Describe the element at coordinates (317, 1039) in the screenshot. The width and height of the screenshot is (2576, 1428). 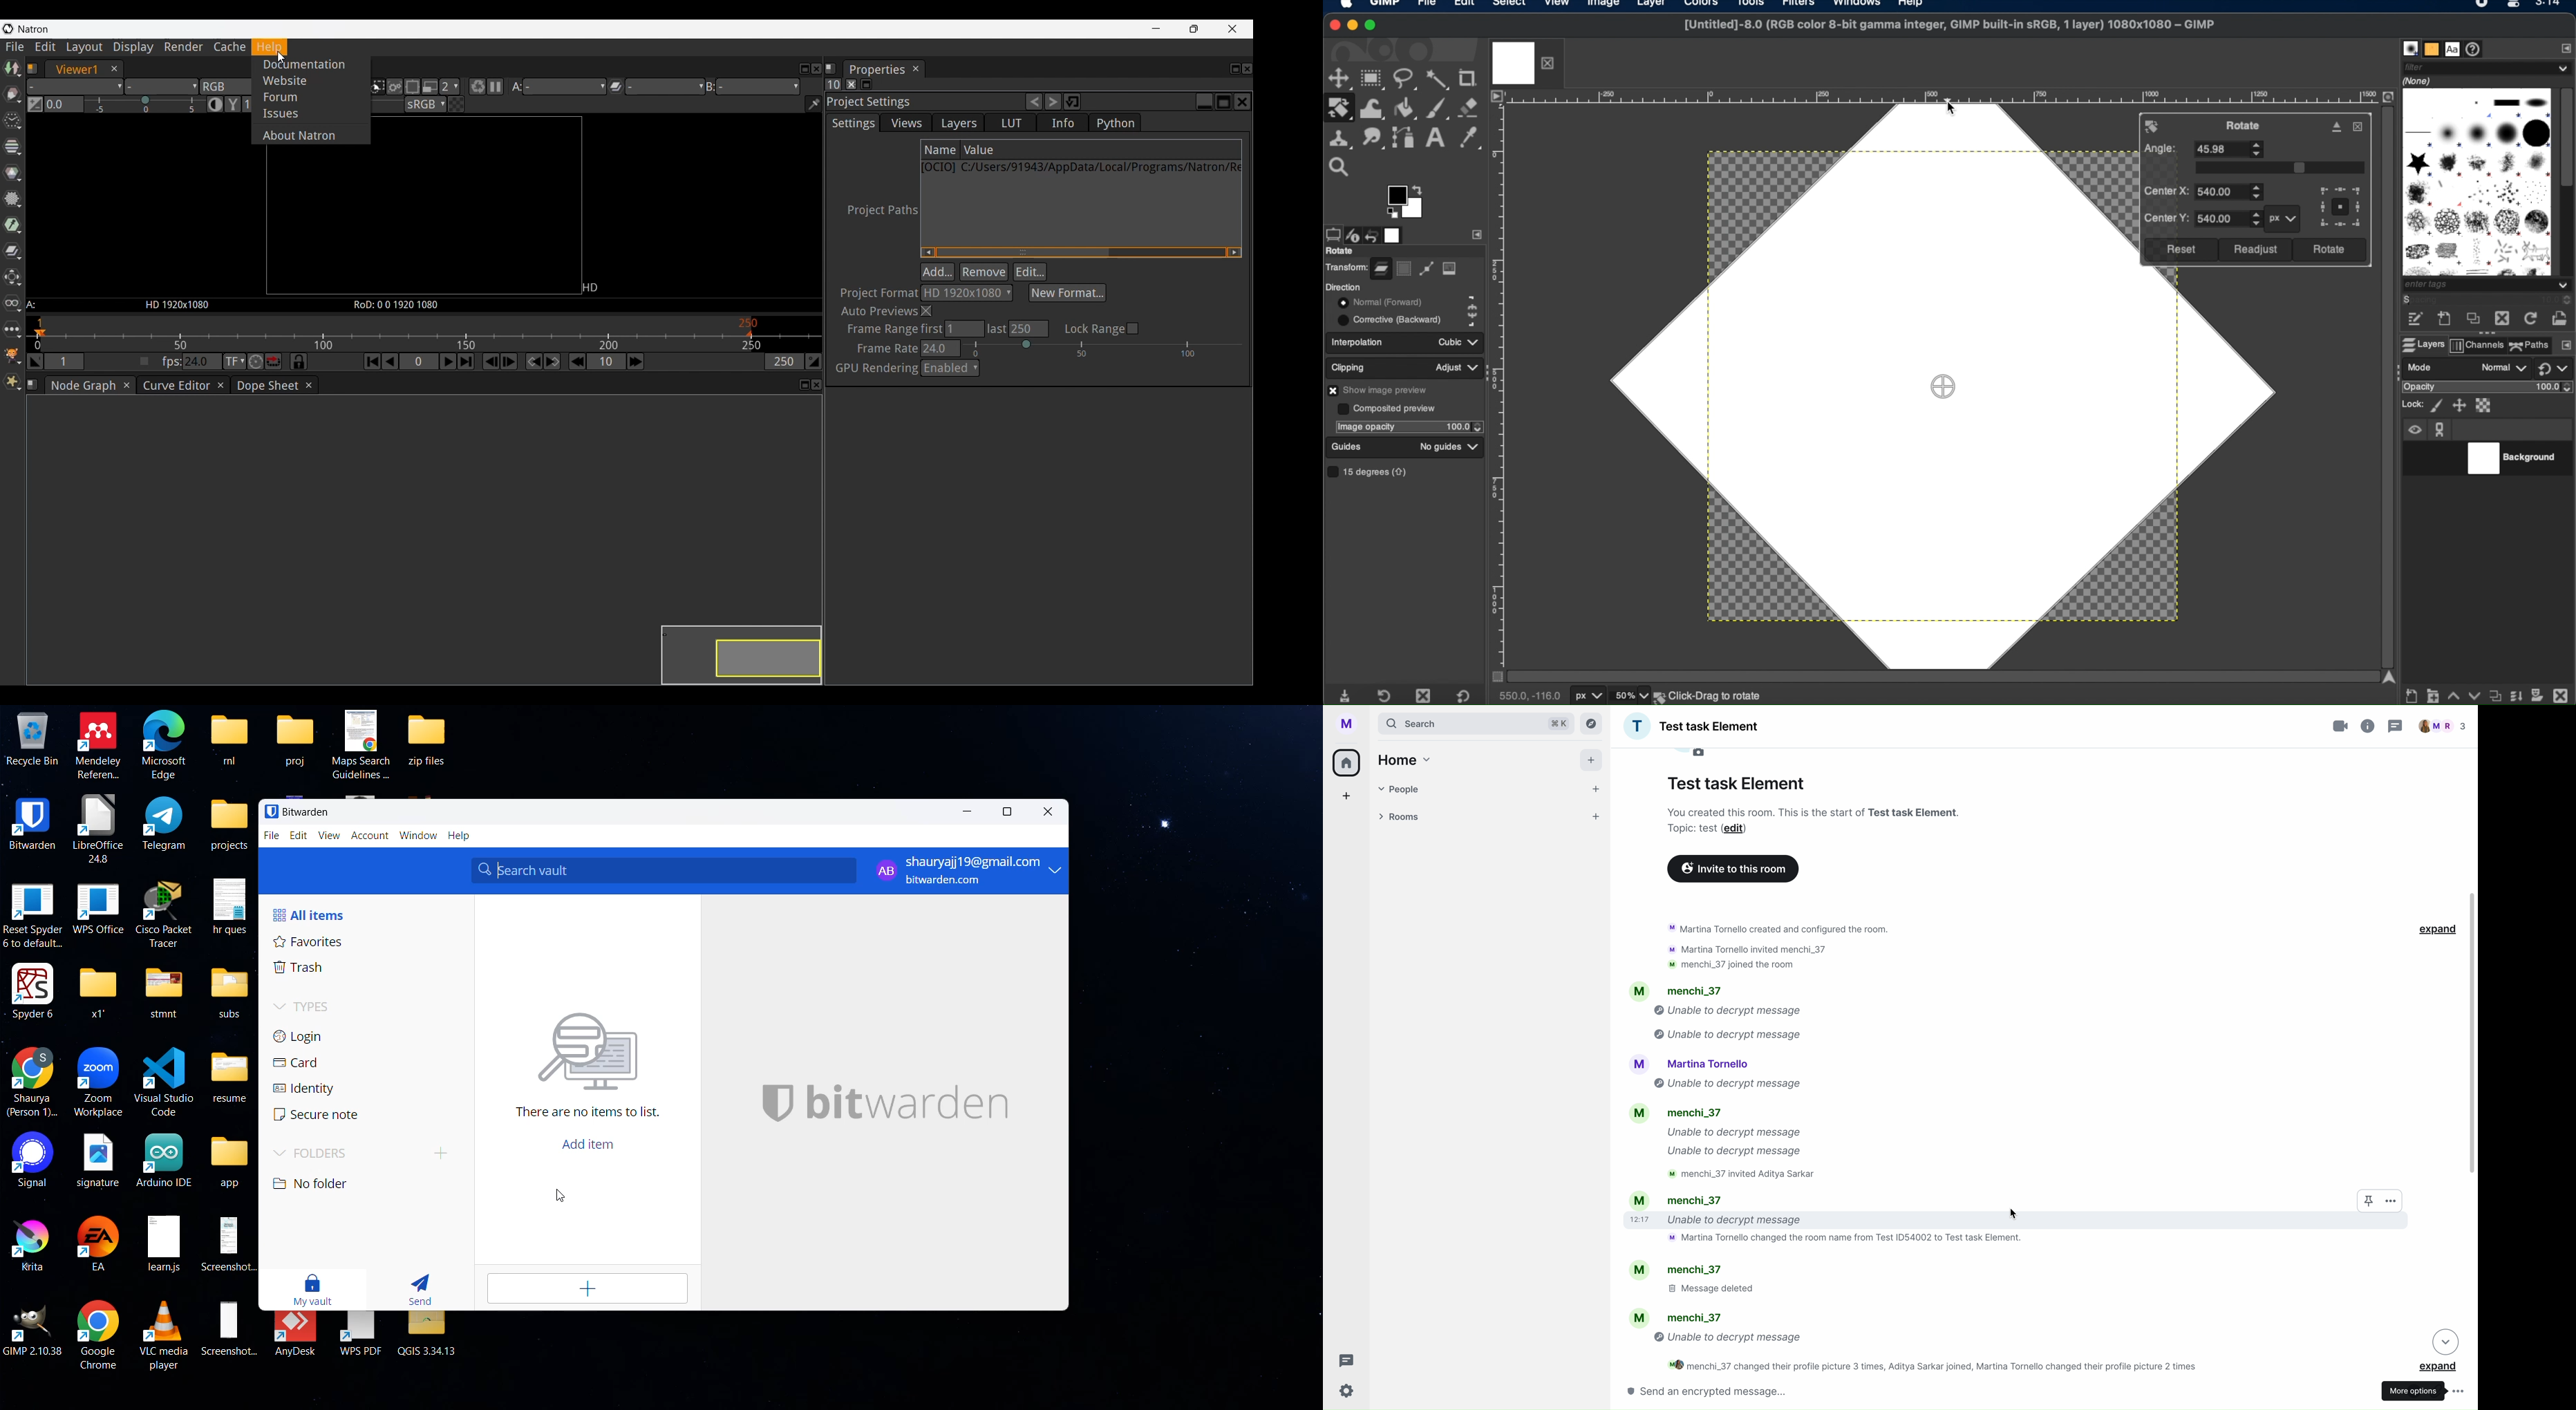
I see `login` at that location.